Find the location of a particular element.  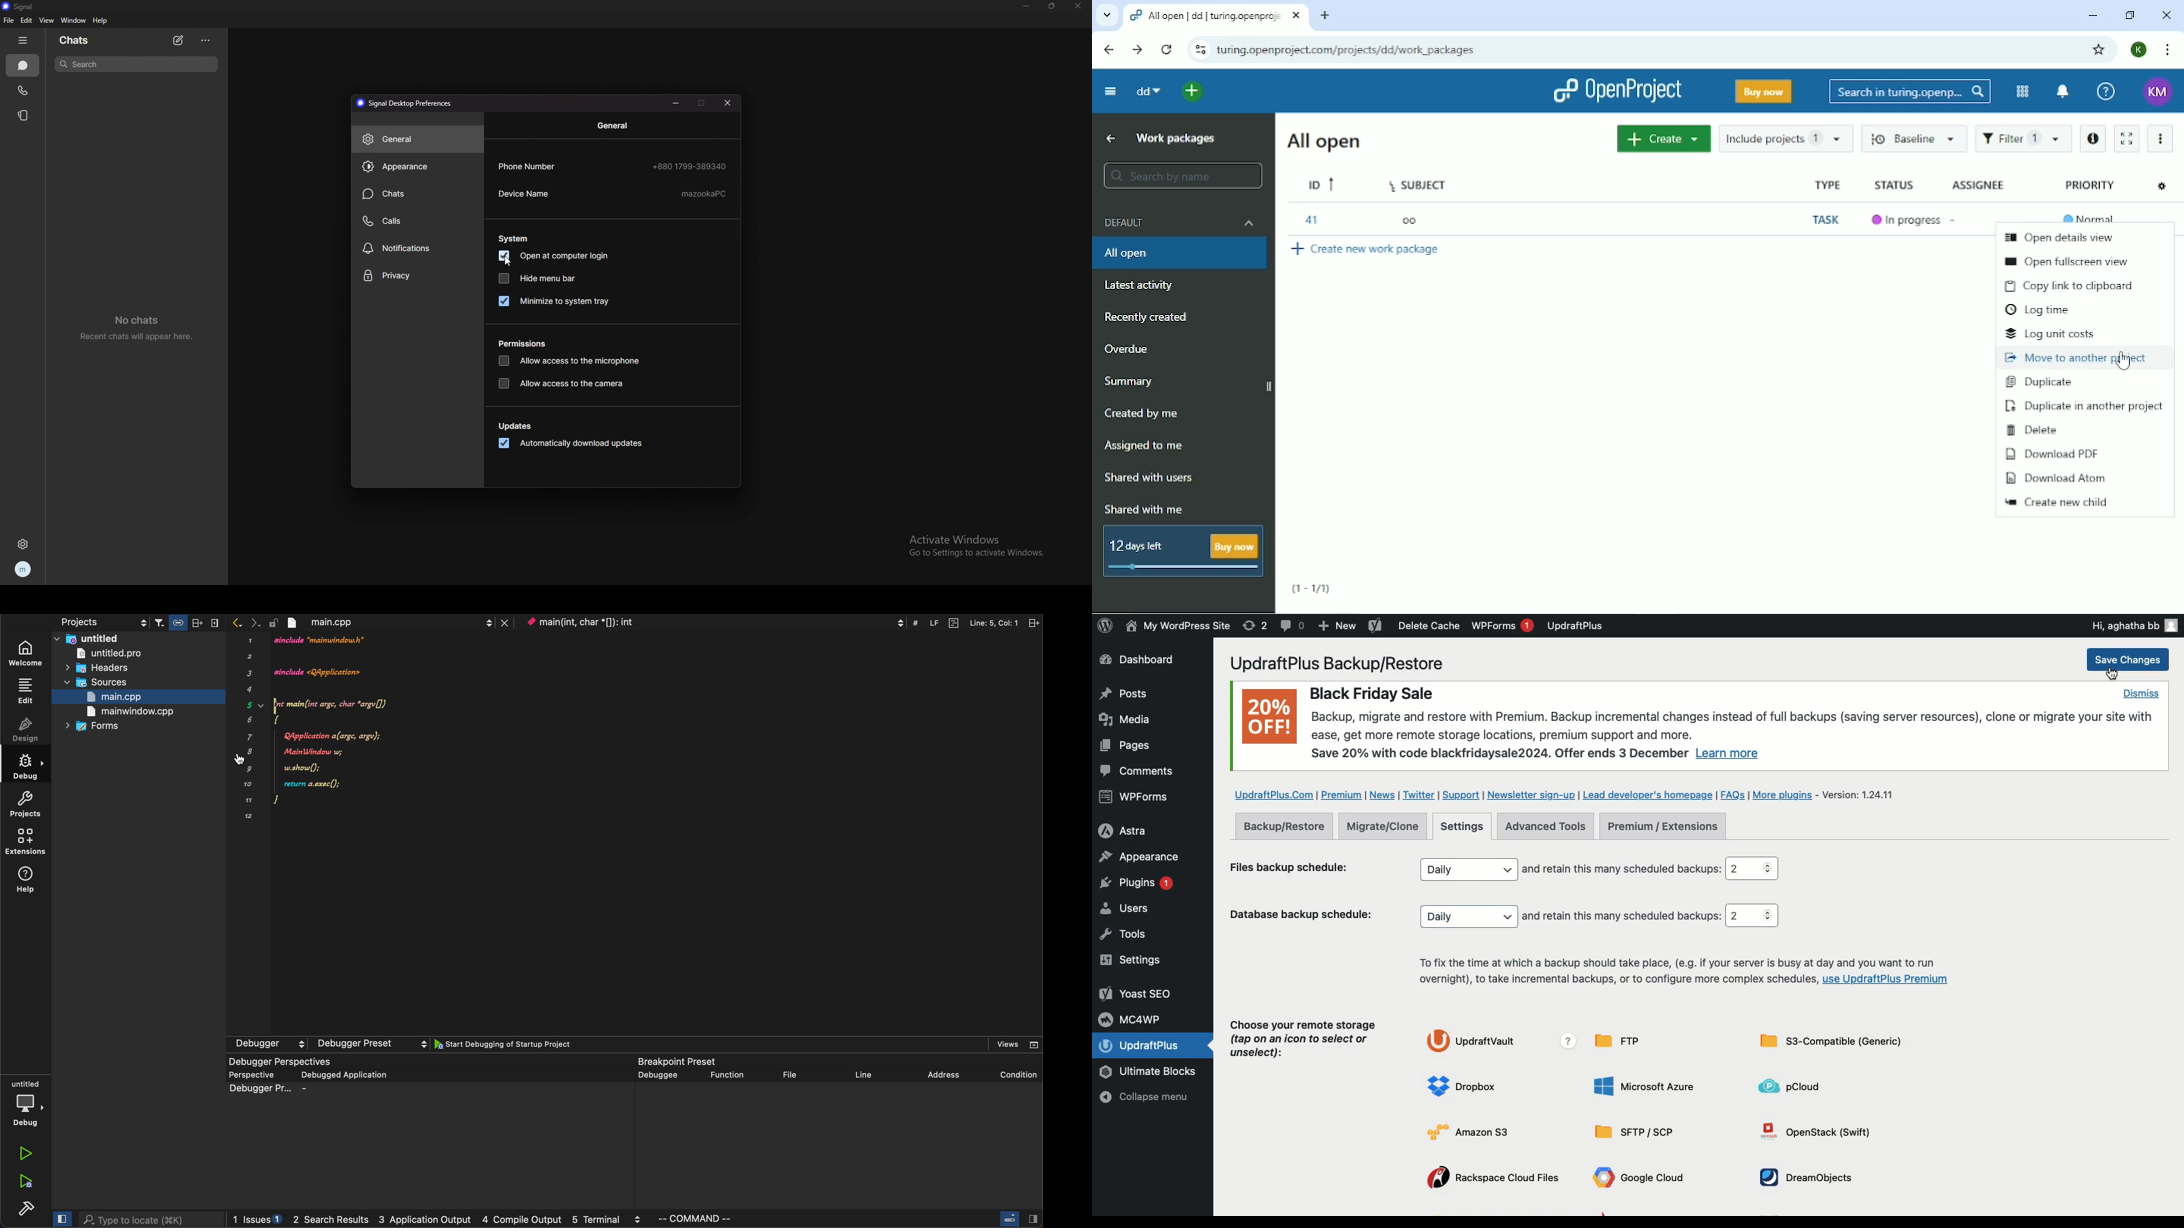

Save changes click is located at coordinates (2126, 659).